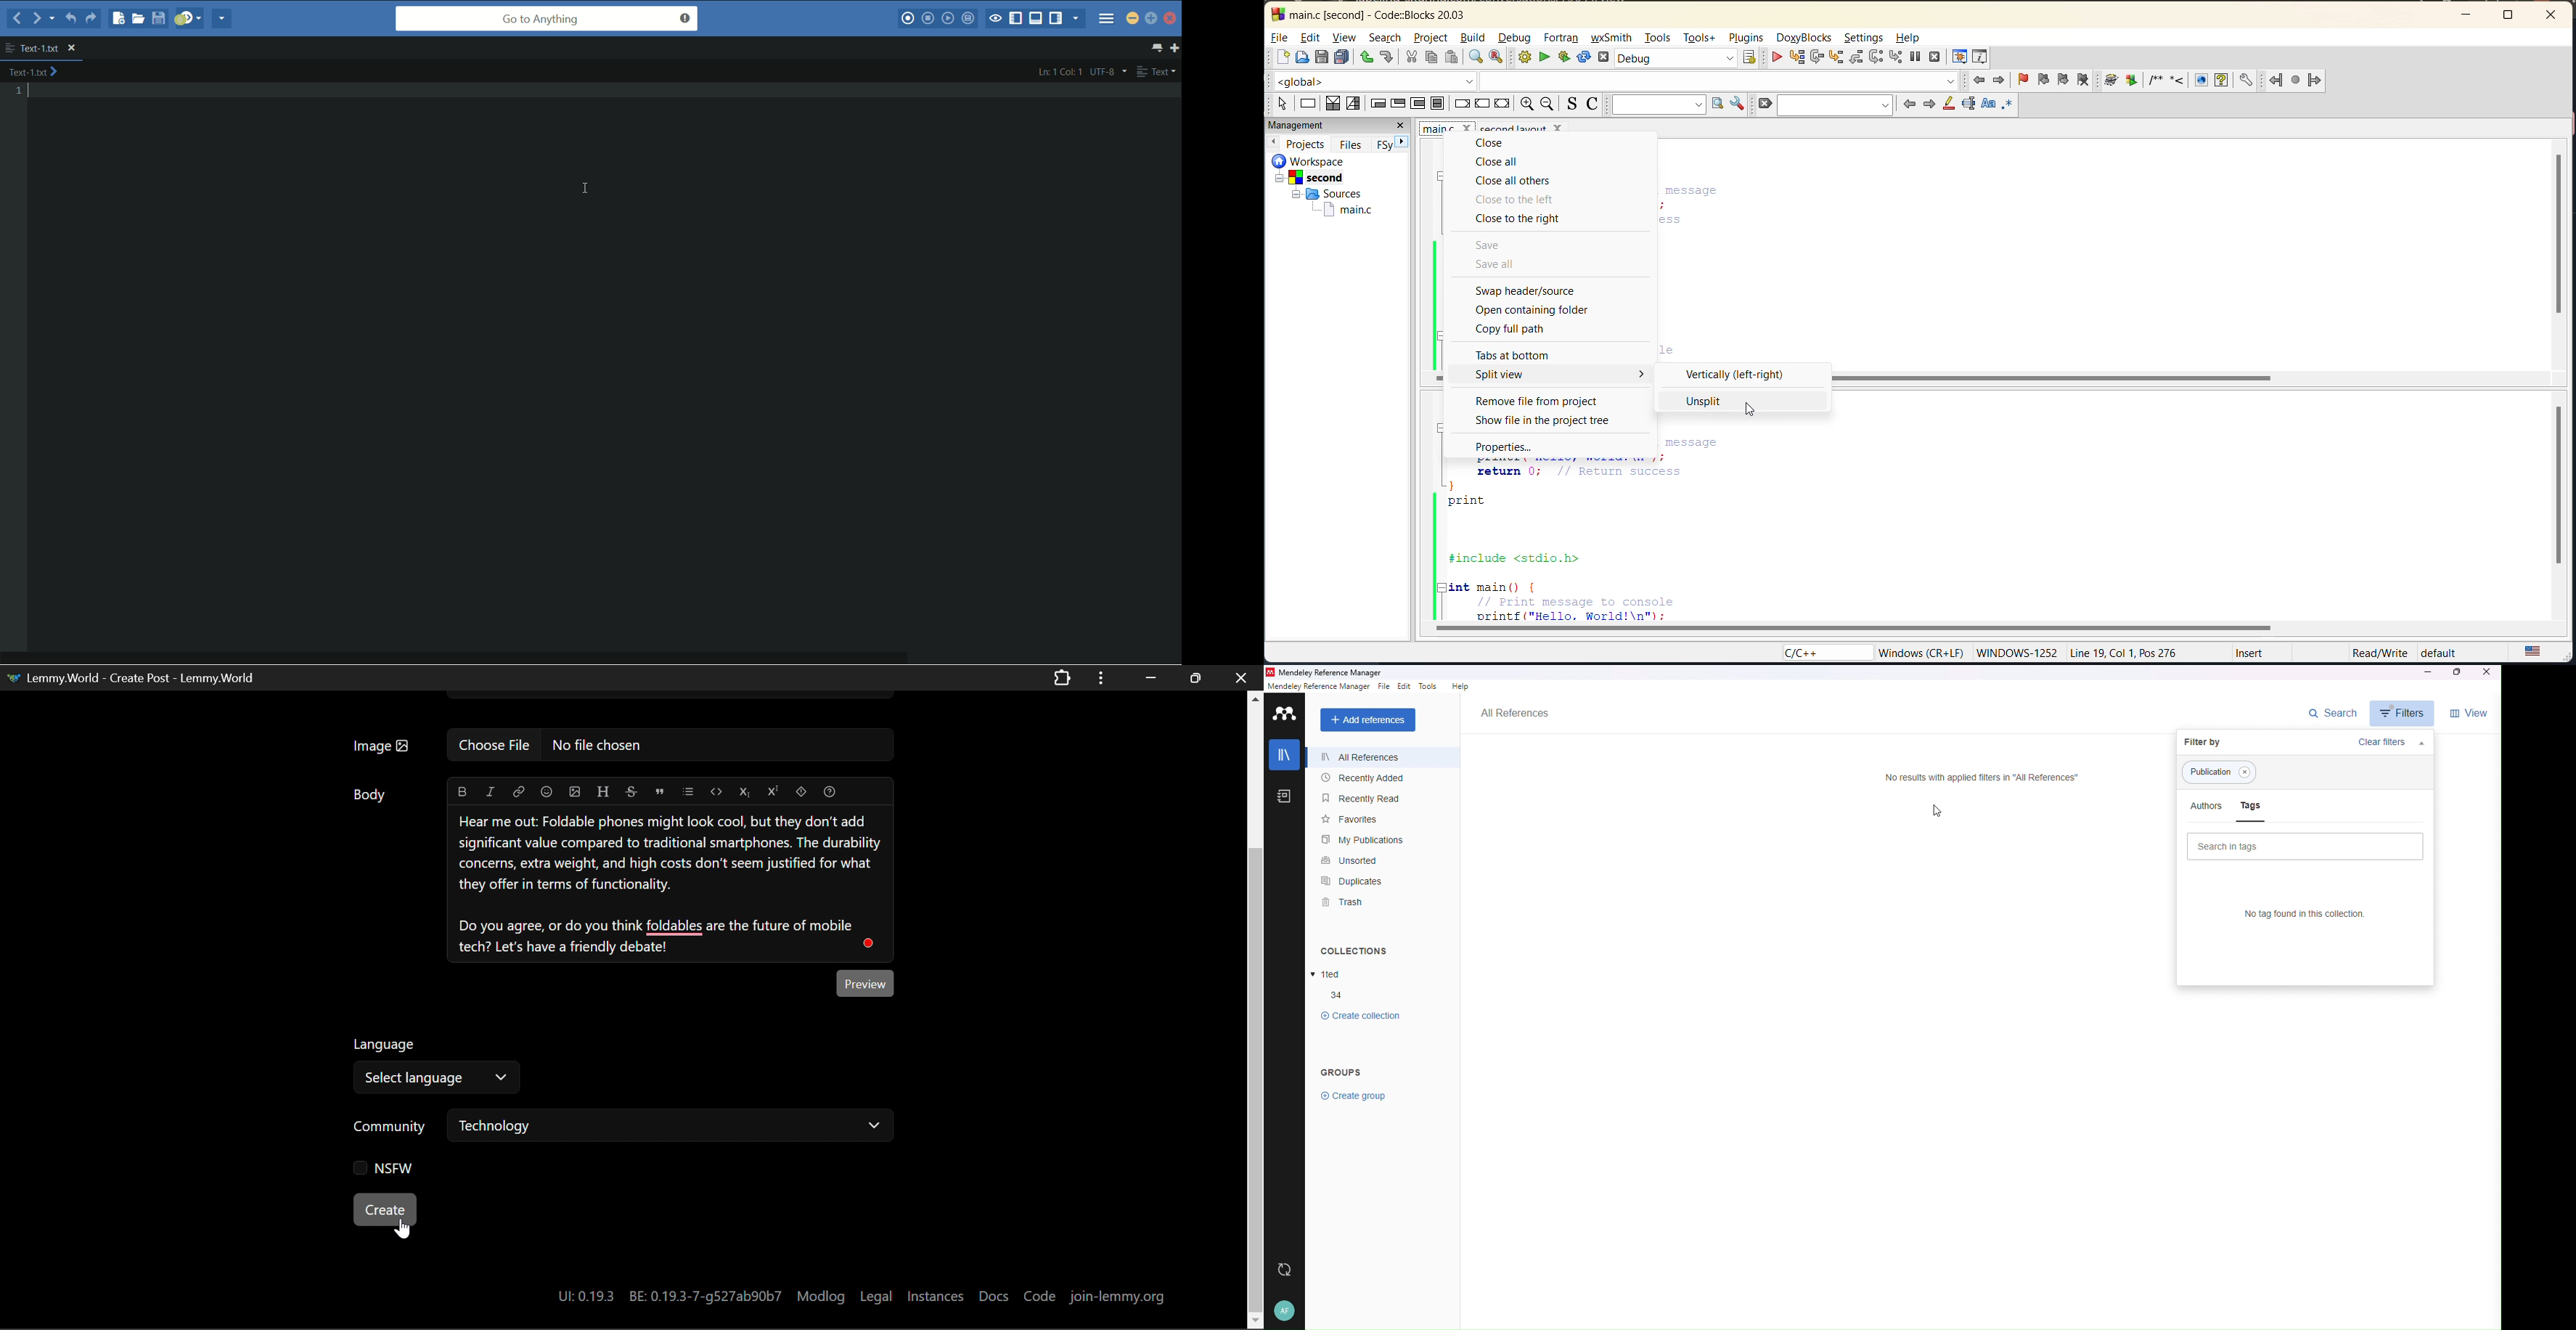  I want to click on highlight, so click(1949, 105).